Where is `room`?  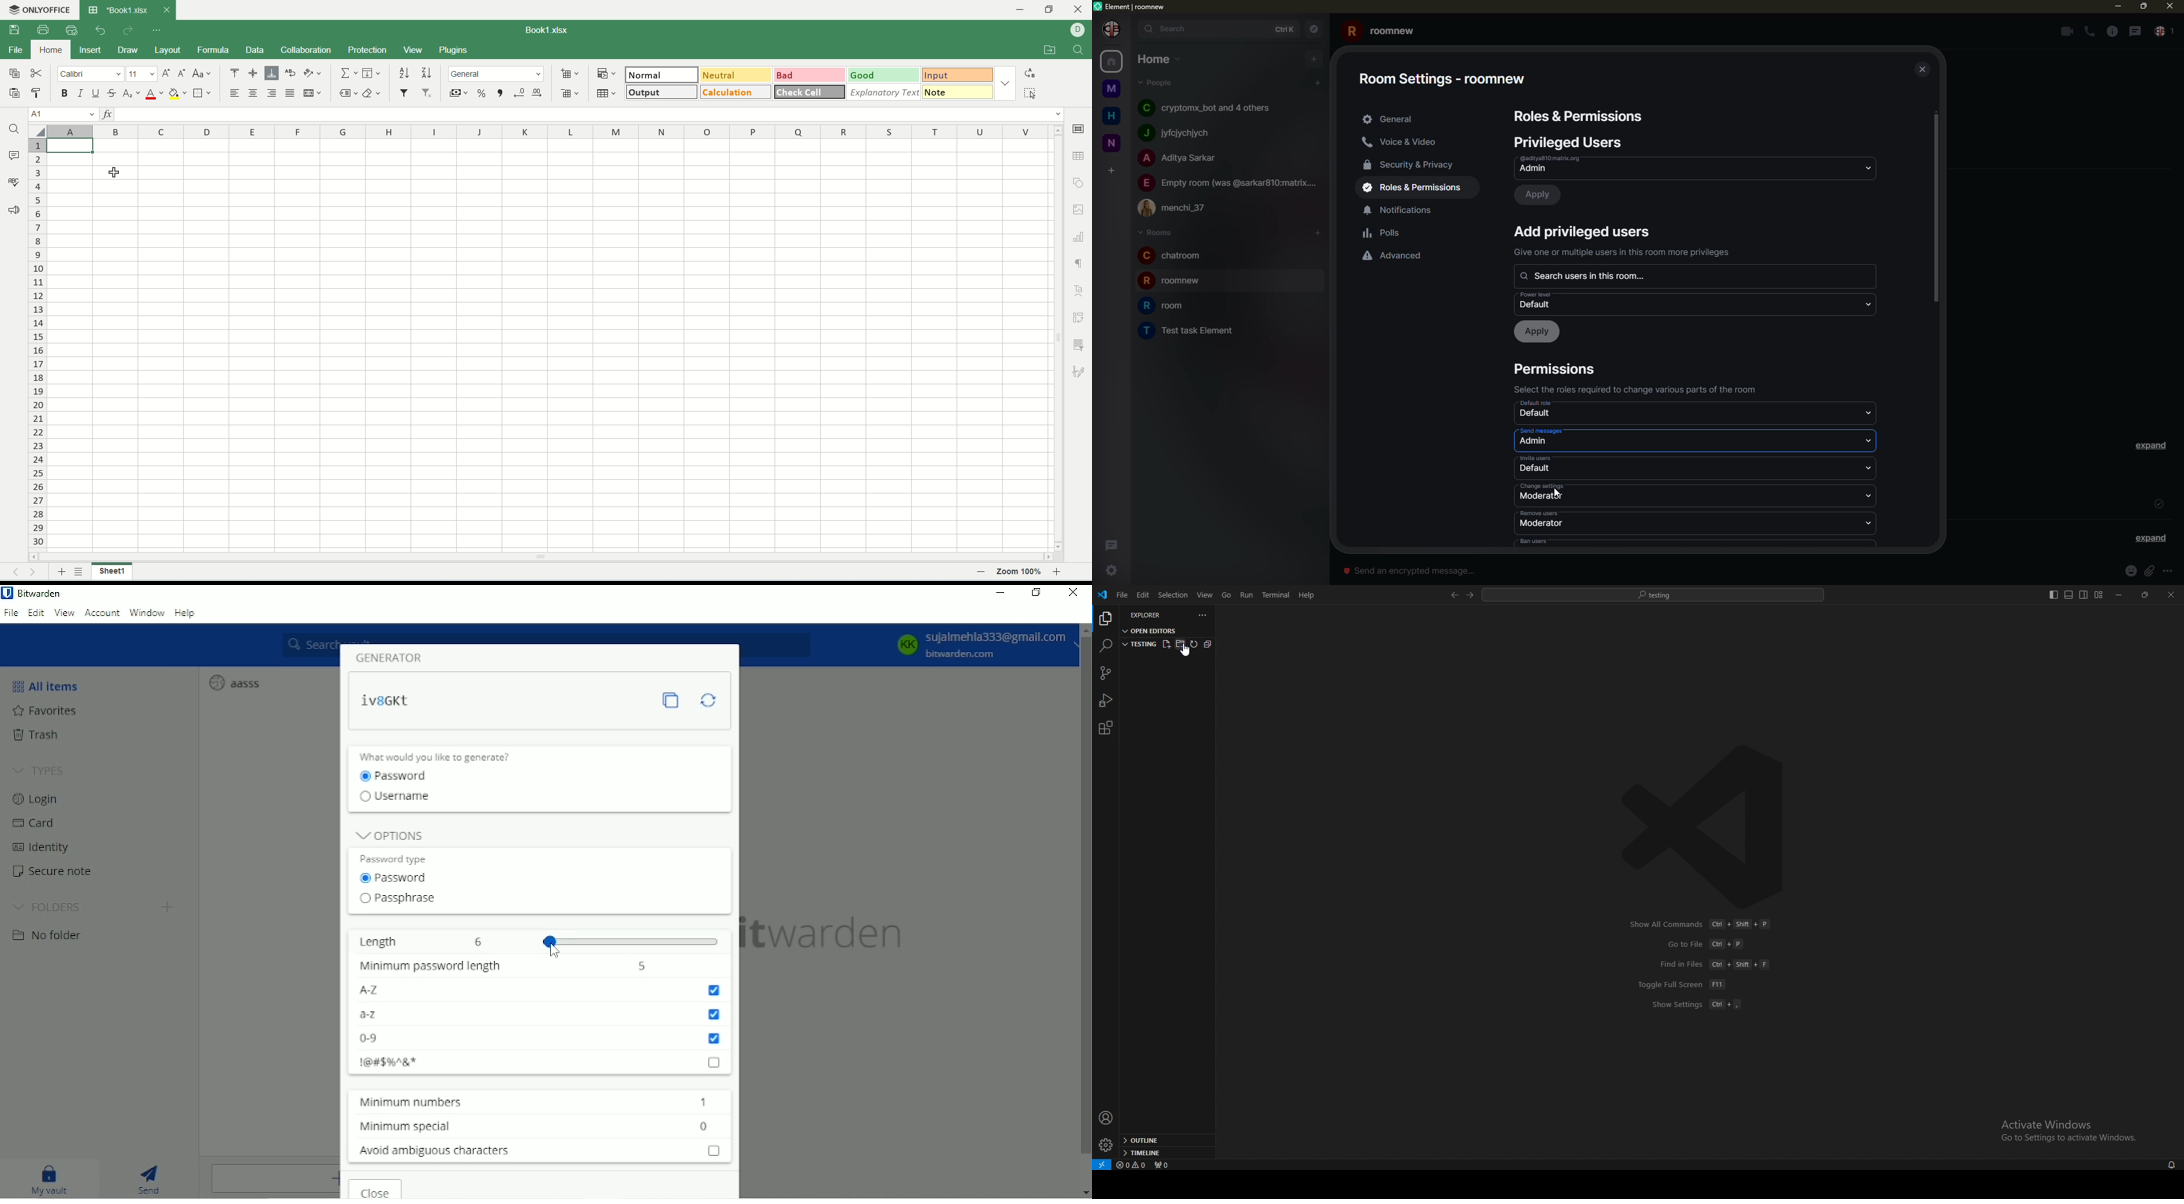
room is located at coordinates (1168, 306).